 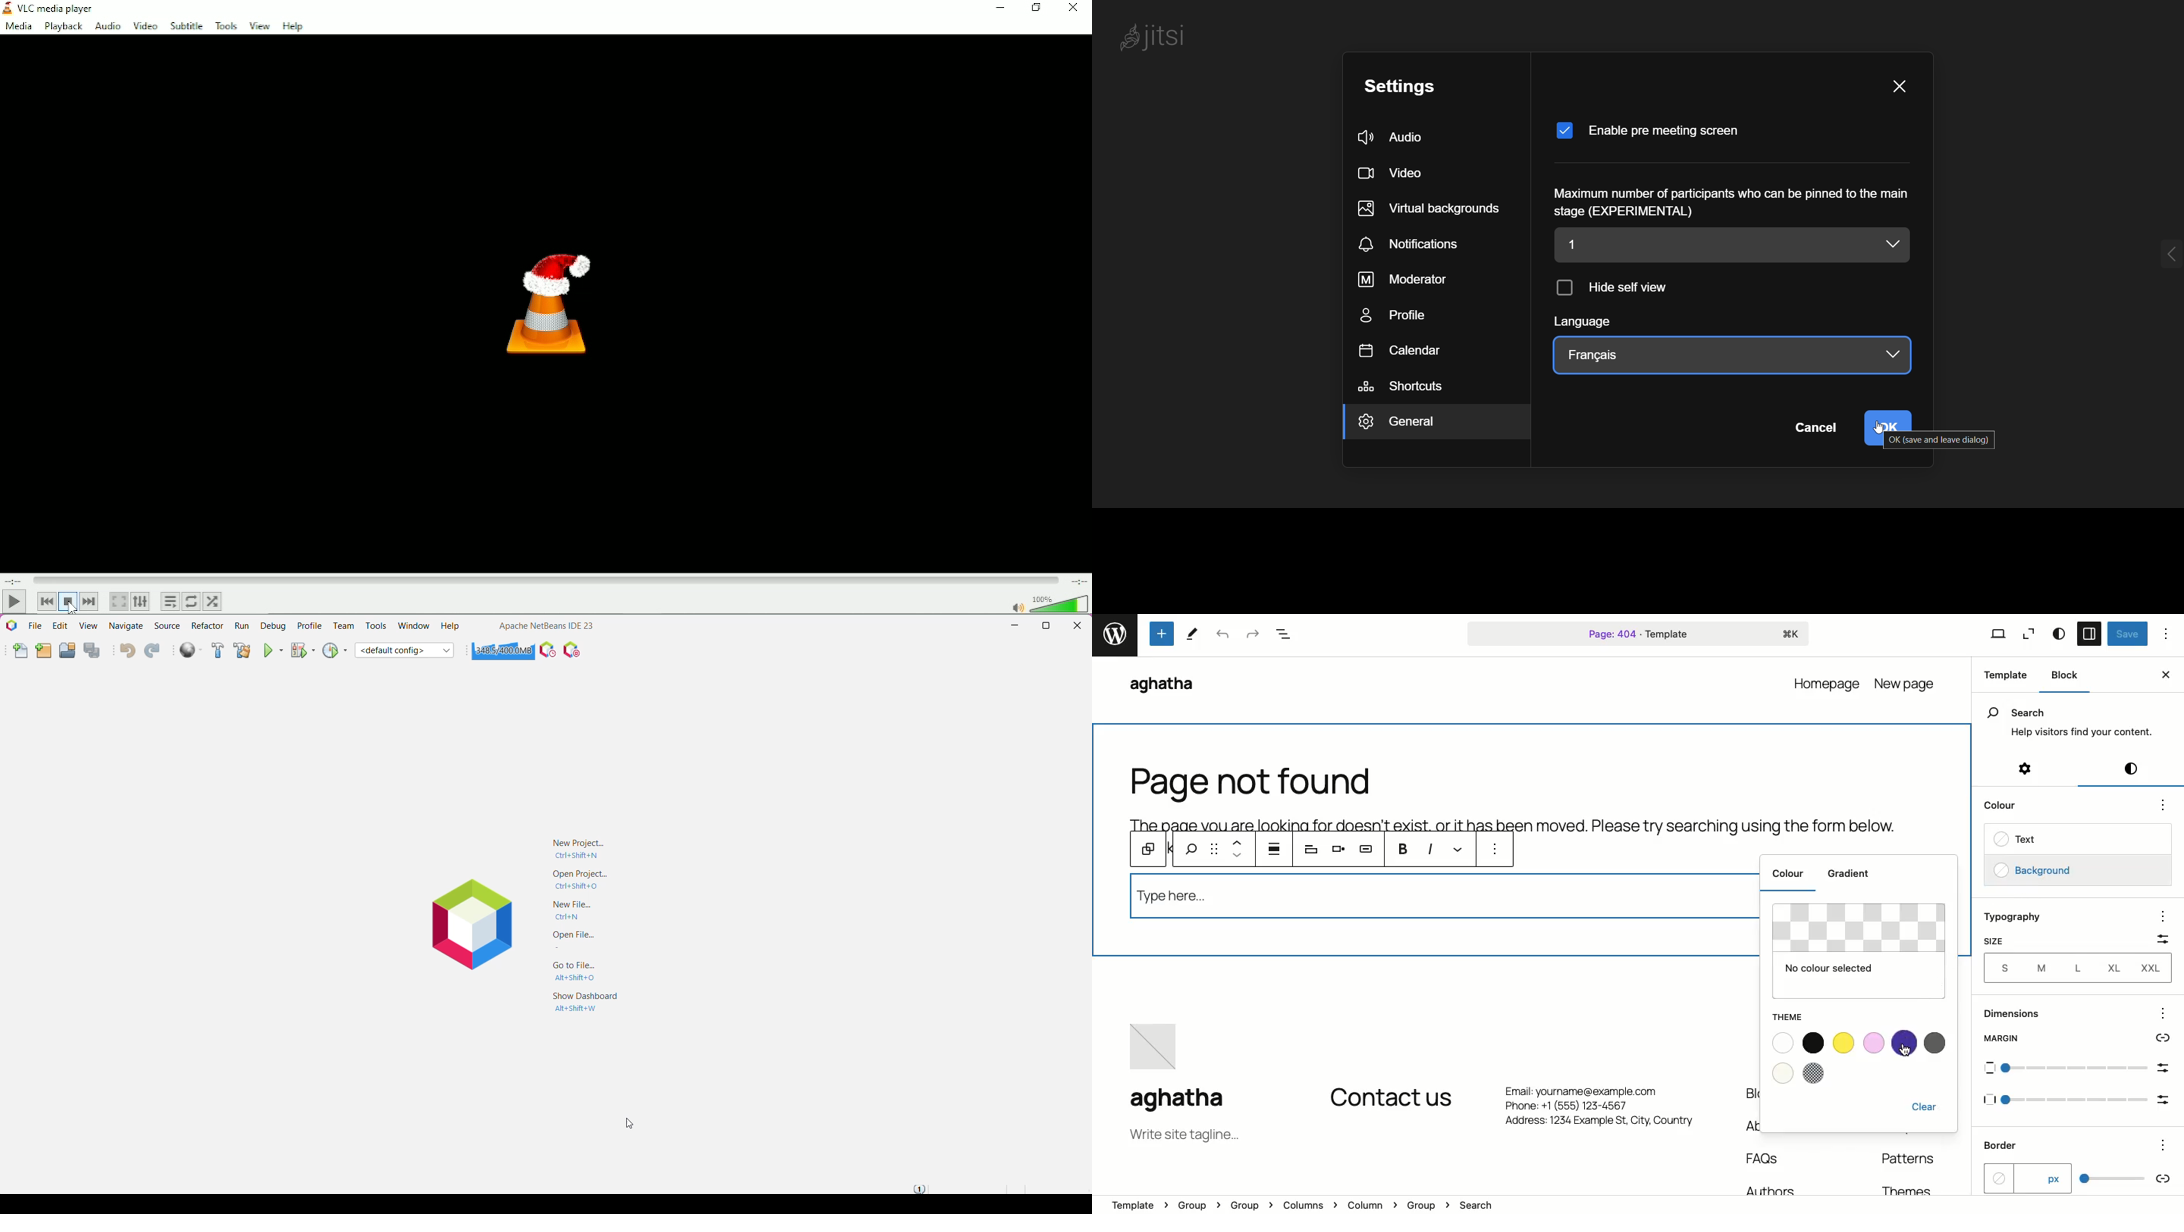 I want to click on Move up and down, so click(x=1236, y=851).